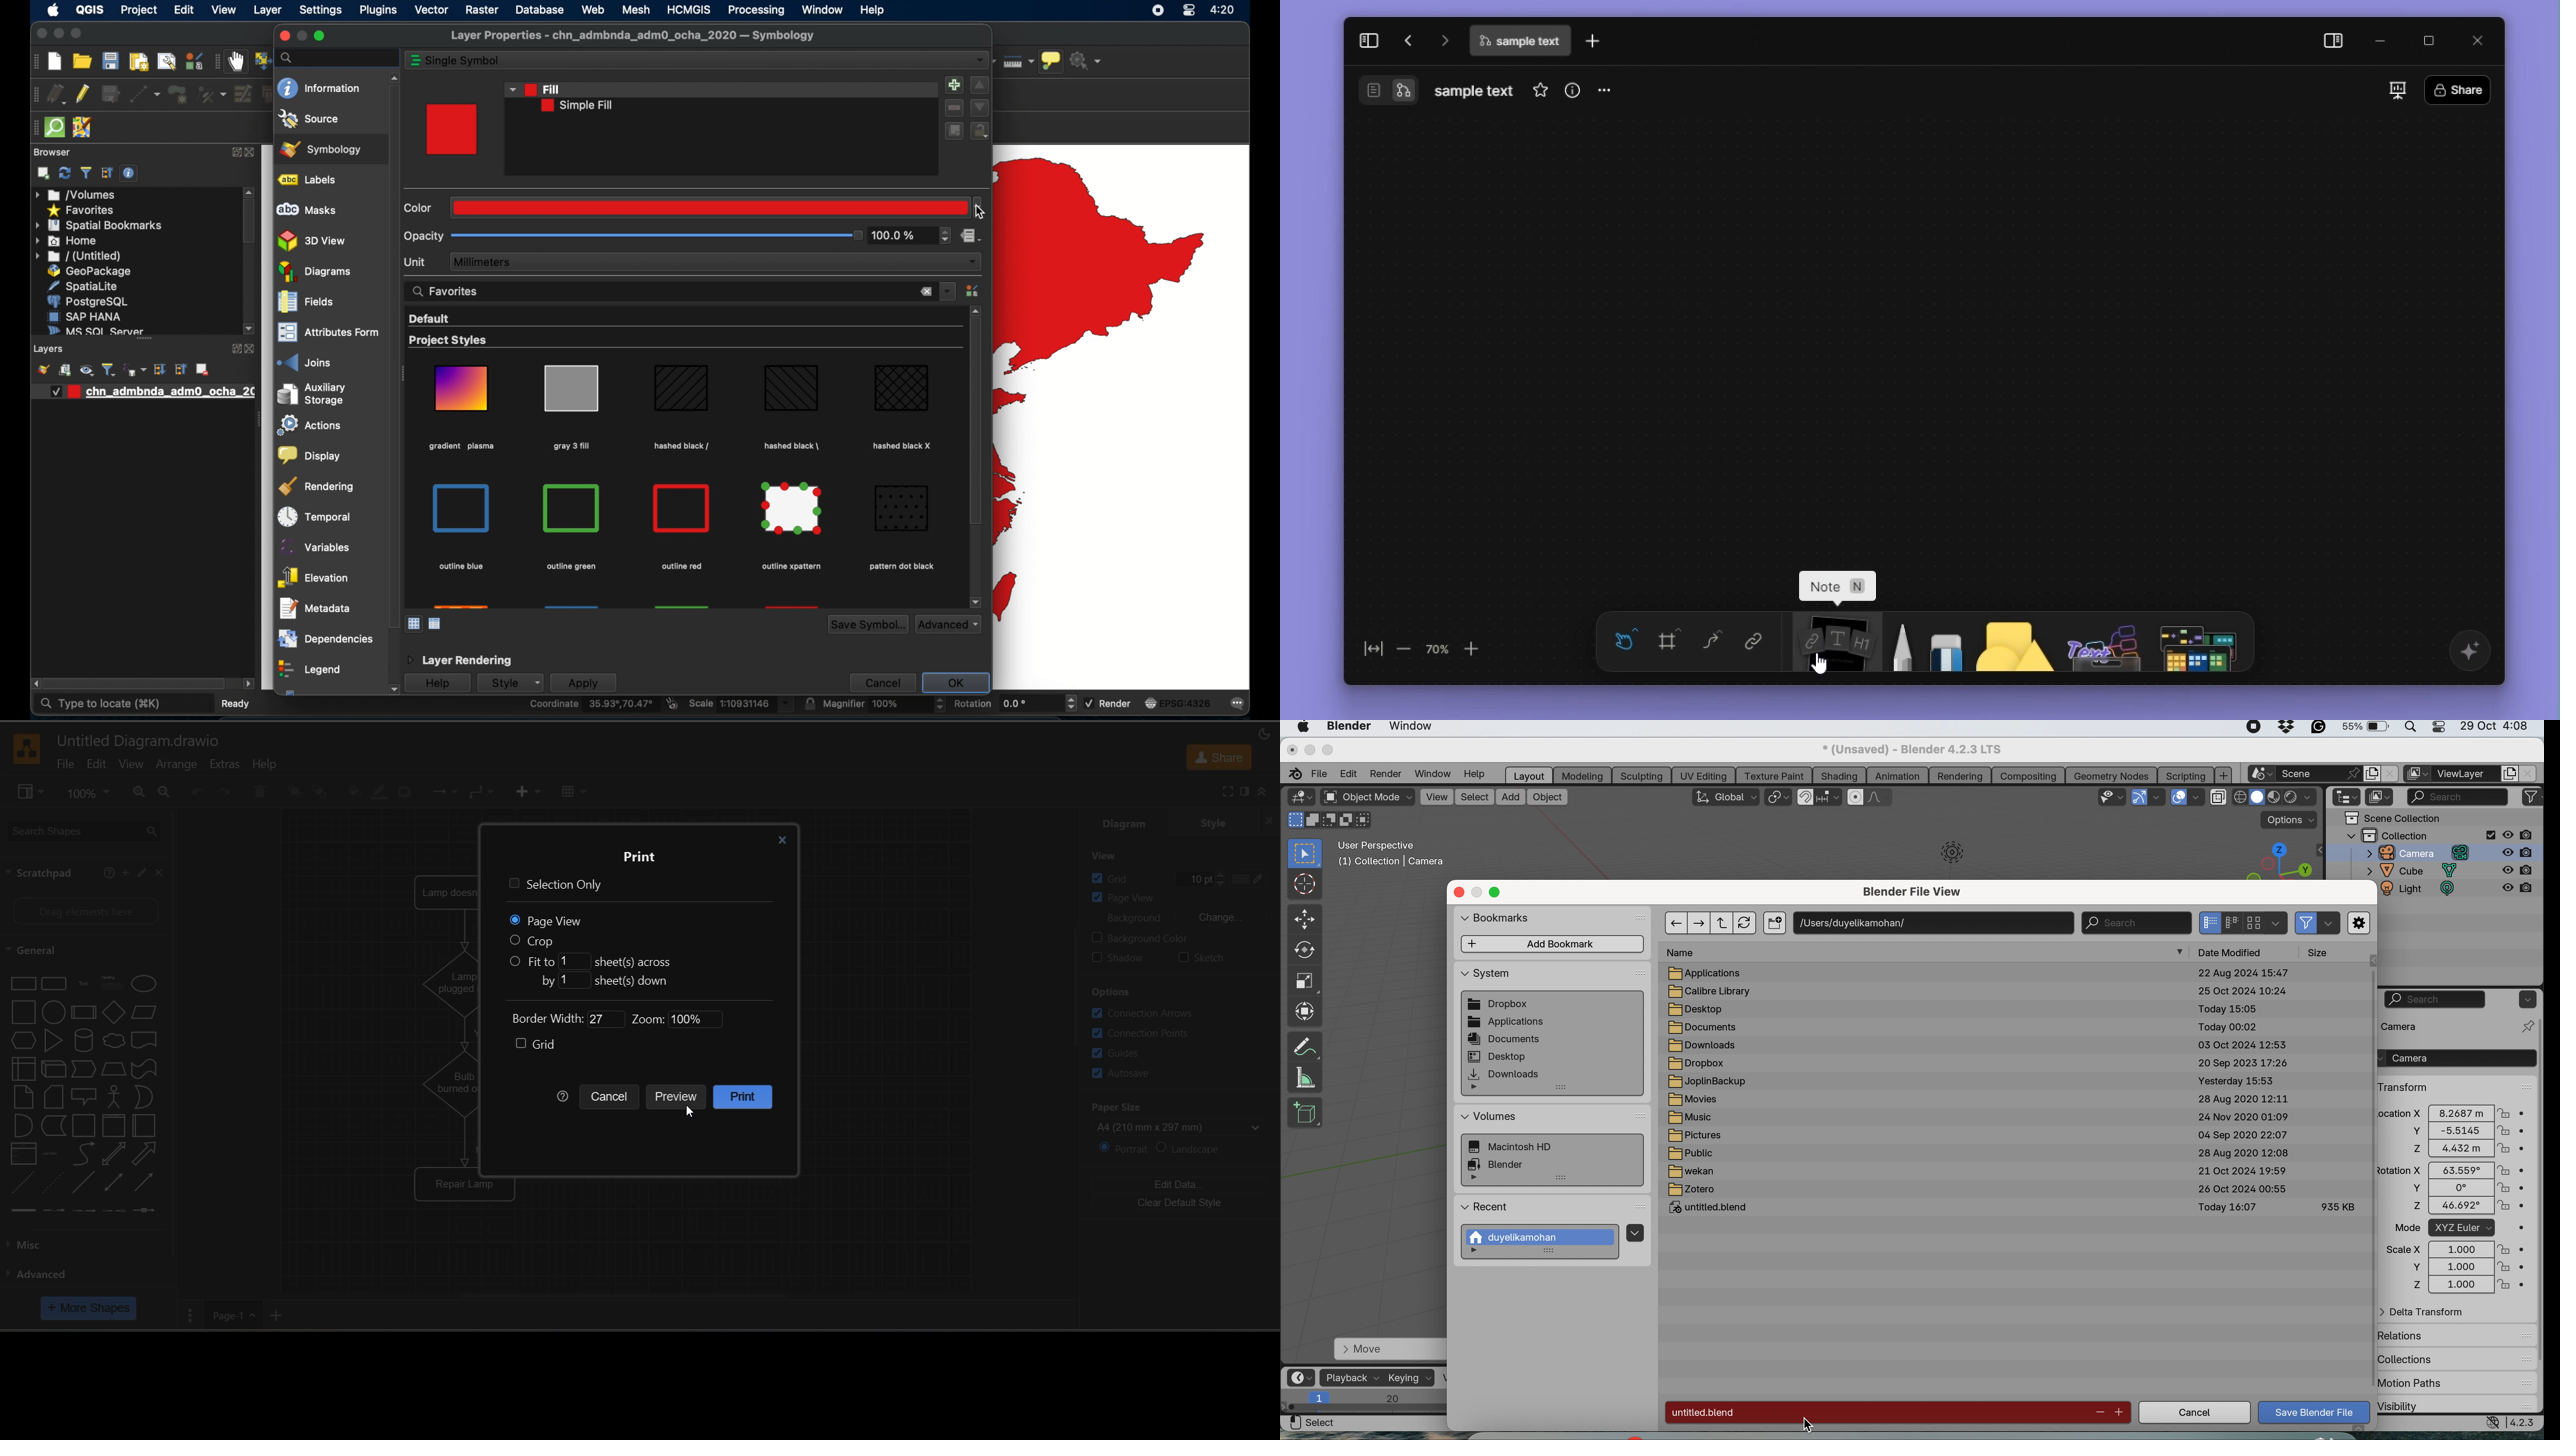 This screenshot has height=1456, width=2576. What do you see at coordinates (572, 791) in the screenshot?
I see `table` at bounding box center [572, 791].